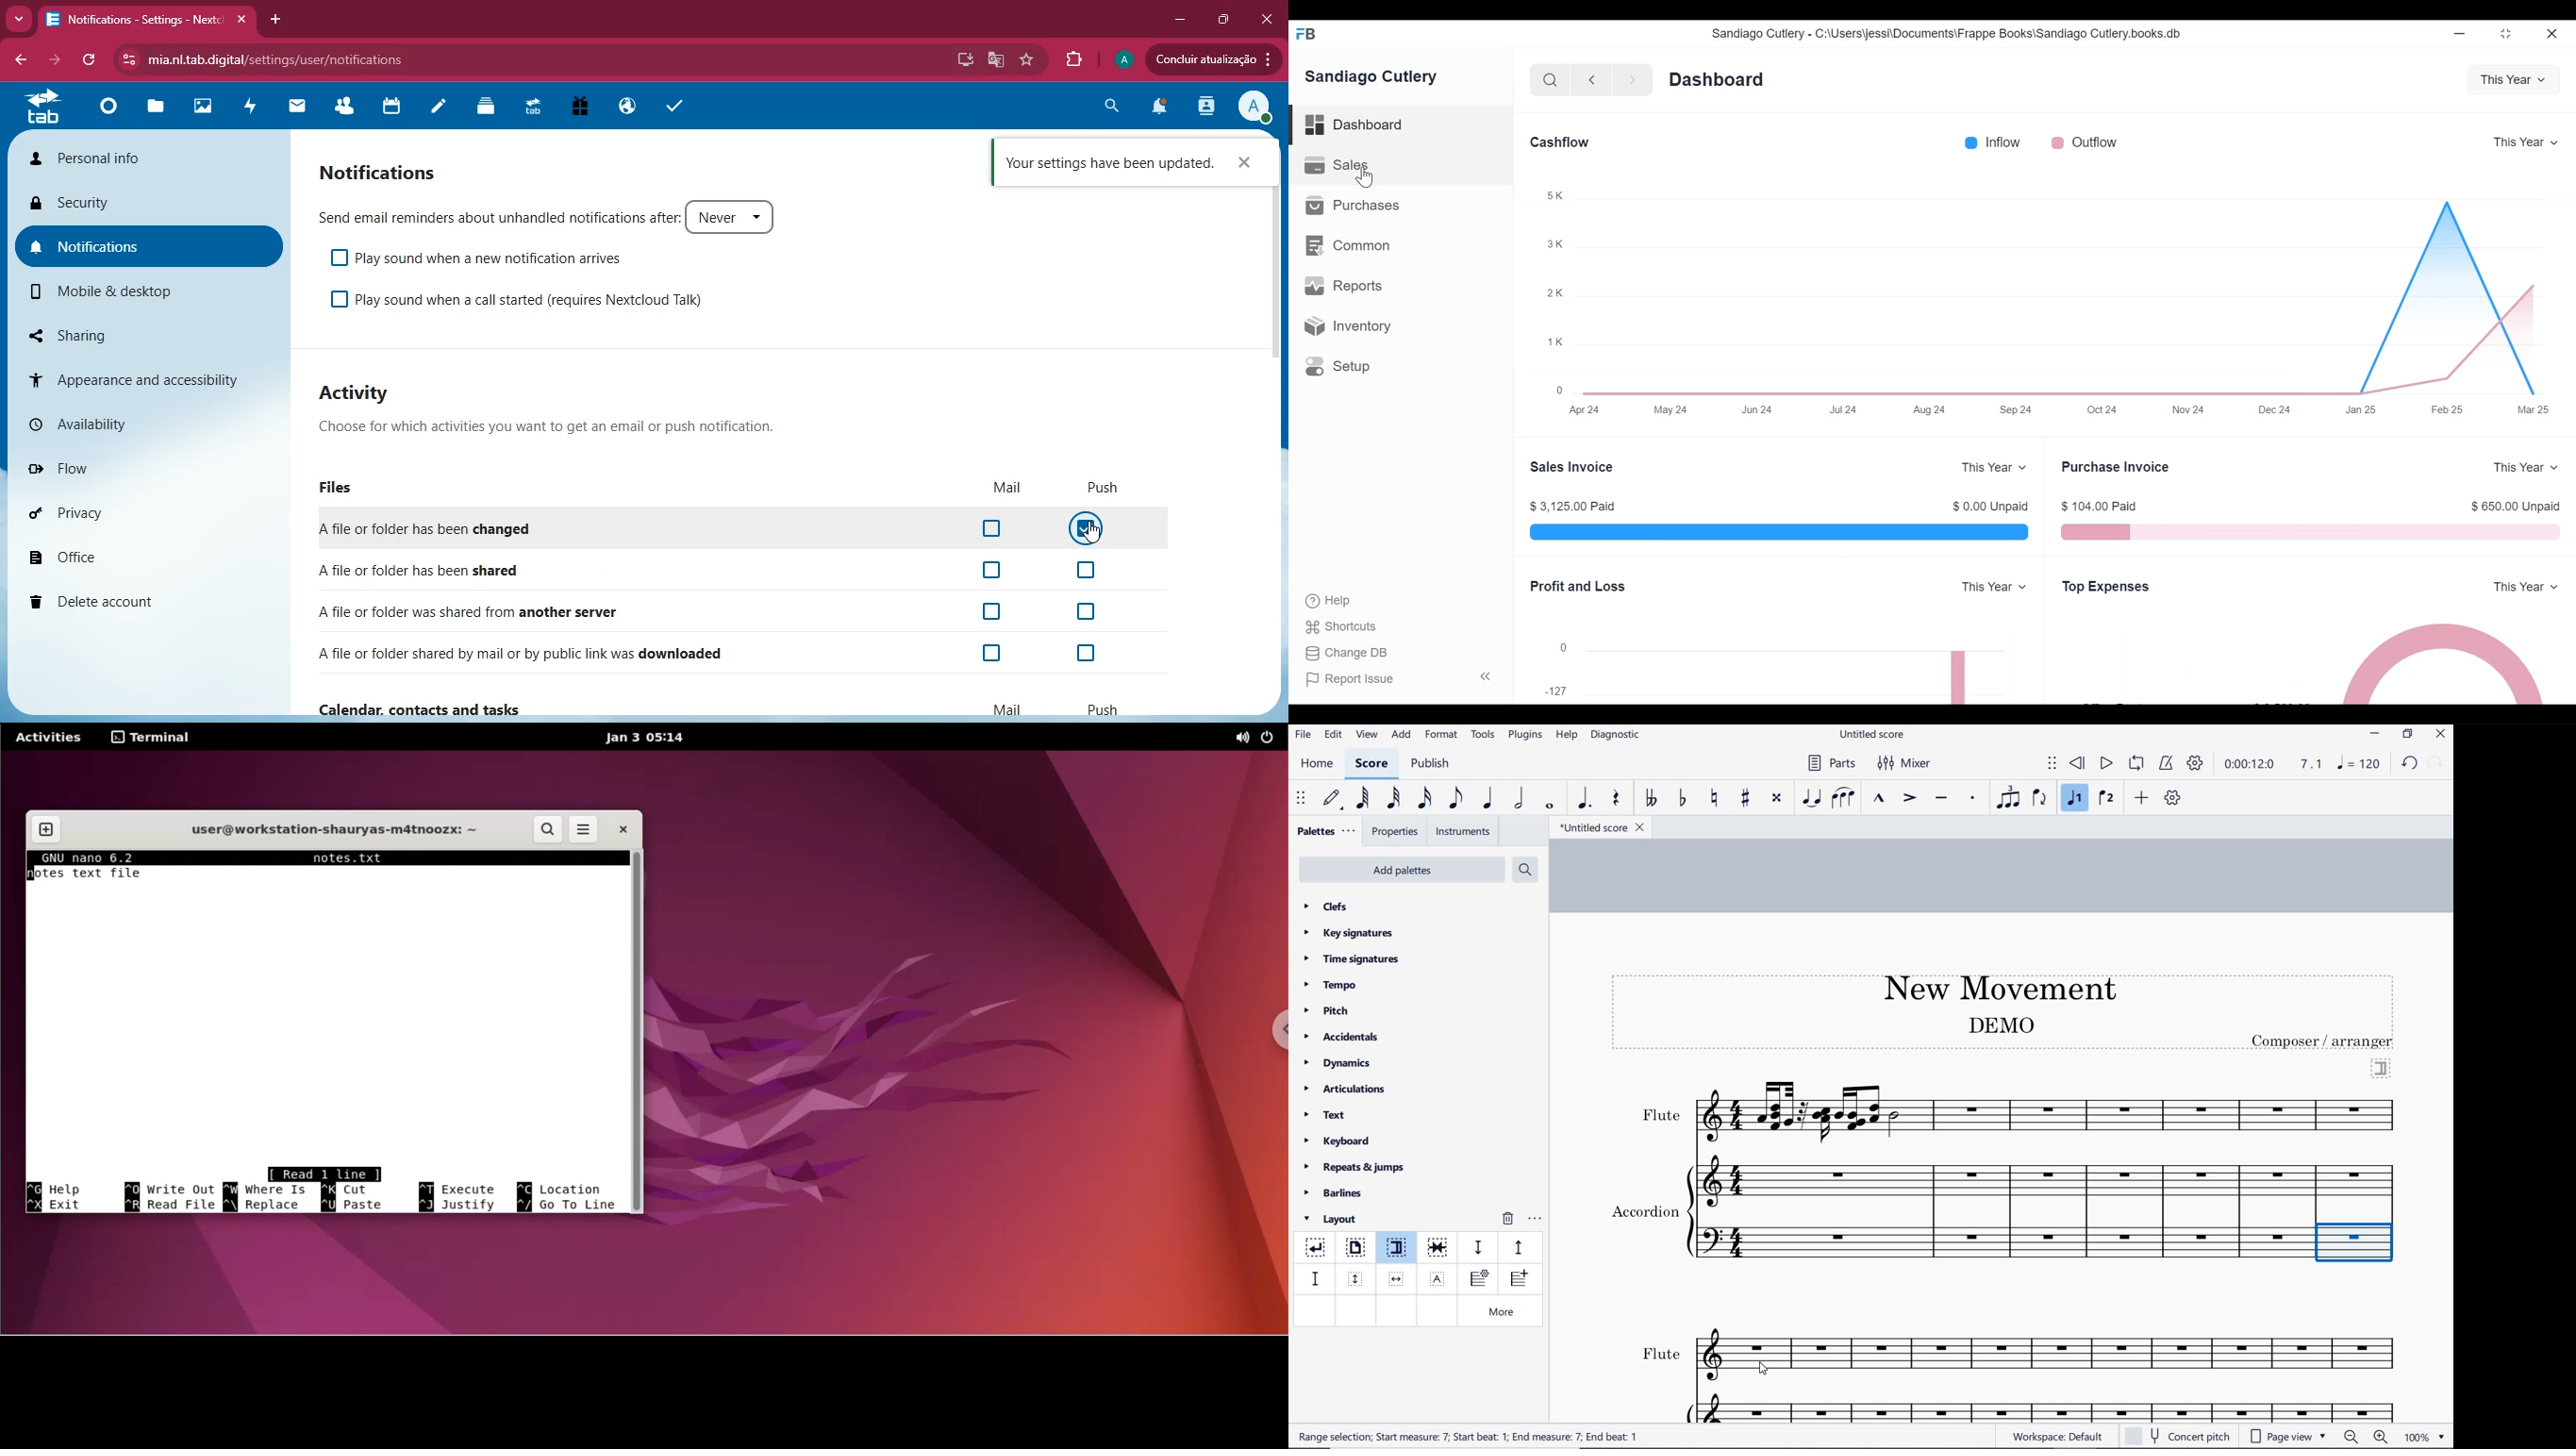 Image resolution: width=2576 pixels, height=1456 pixels. What do you see at coordinates (1332, 600) in the screenshot?
I see `Help` at bounding box center [1332, 600].